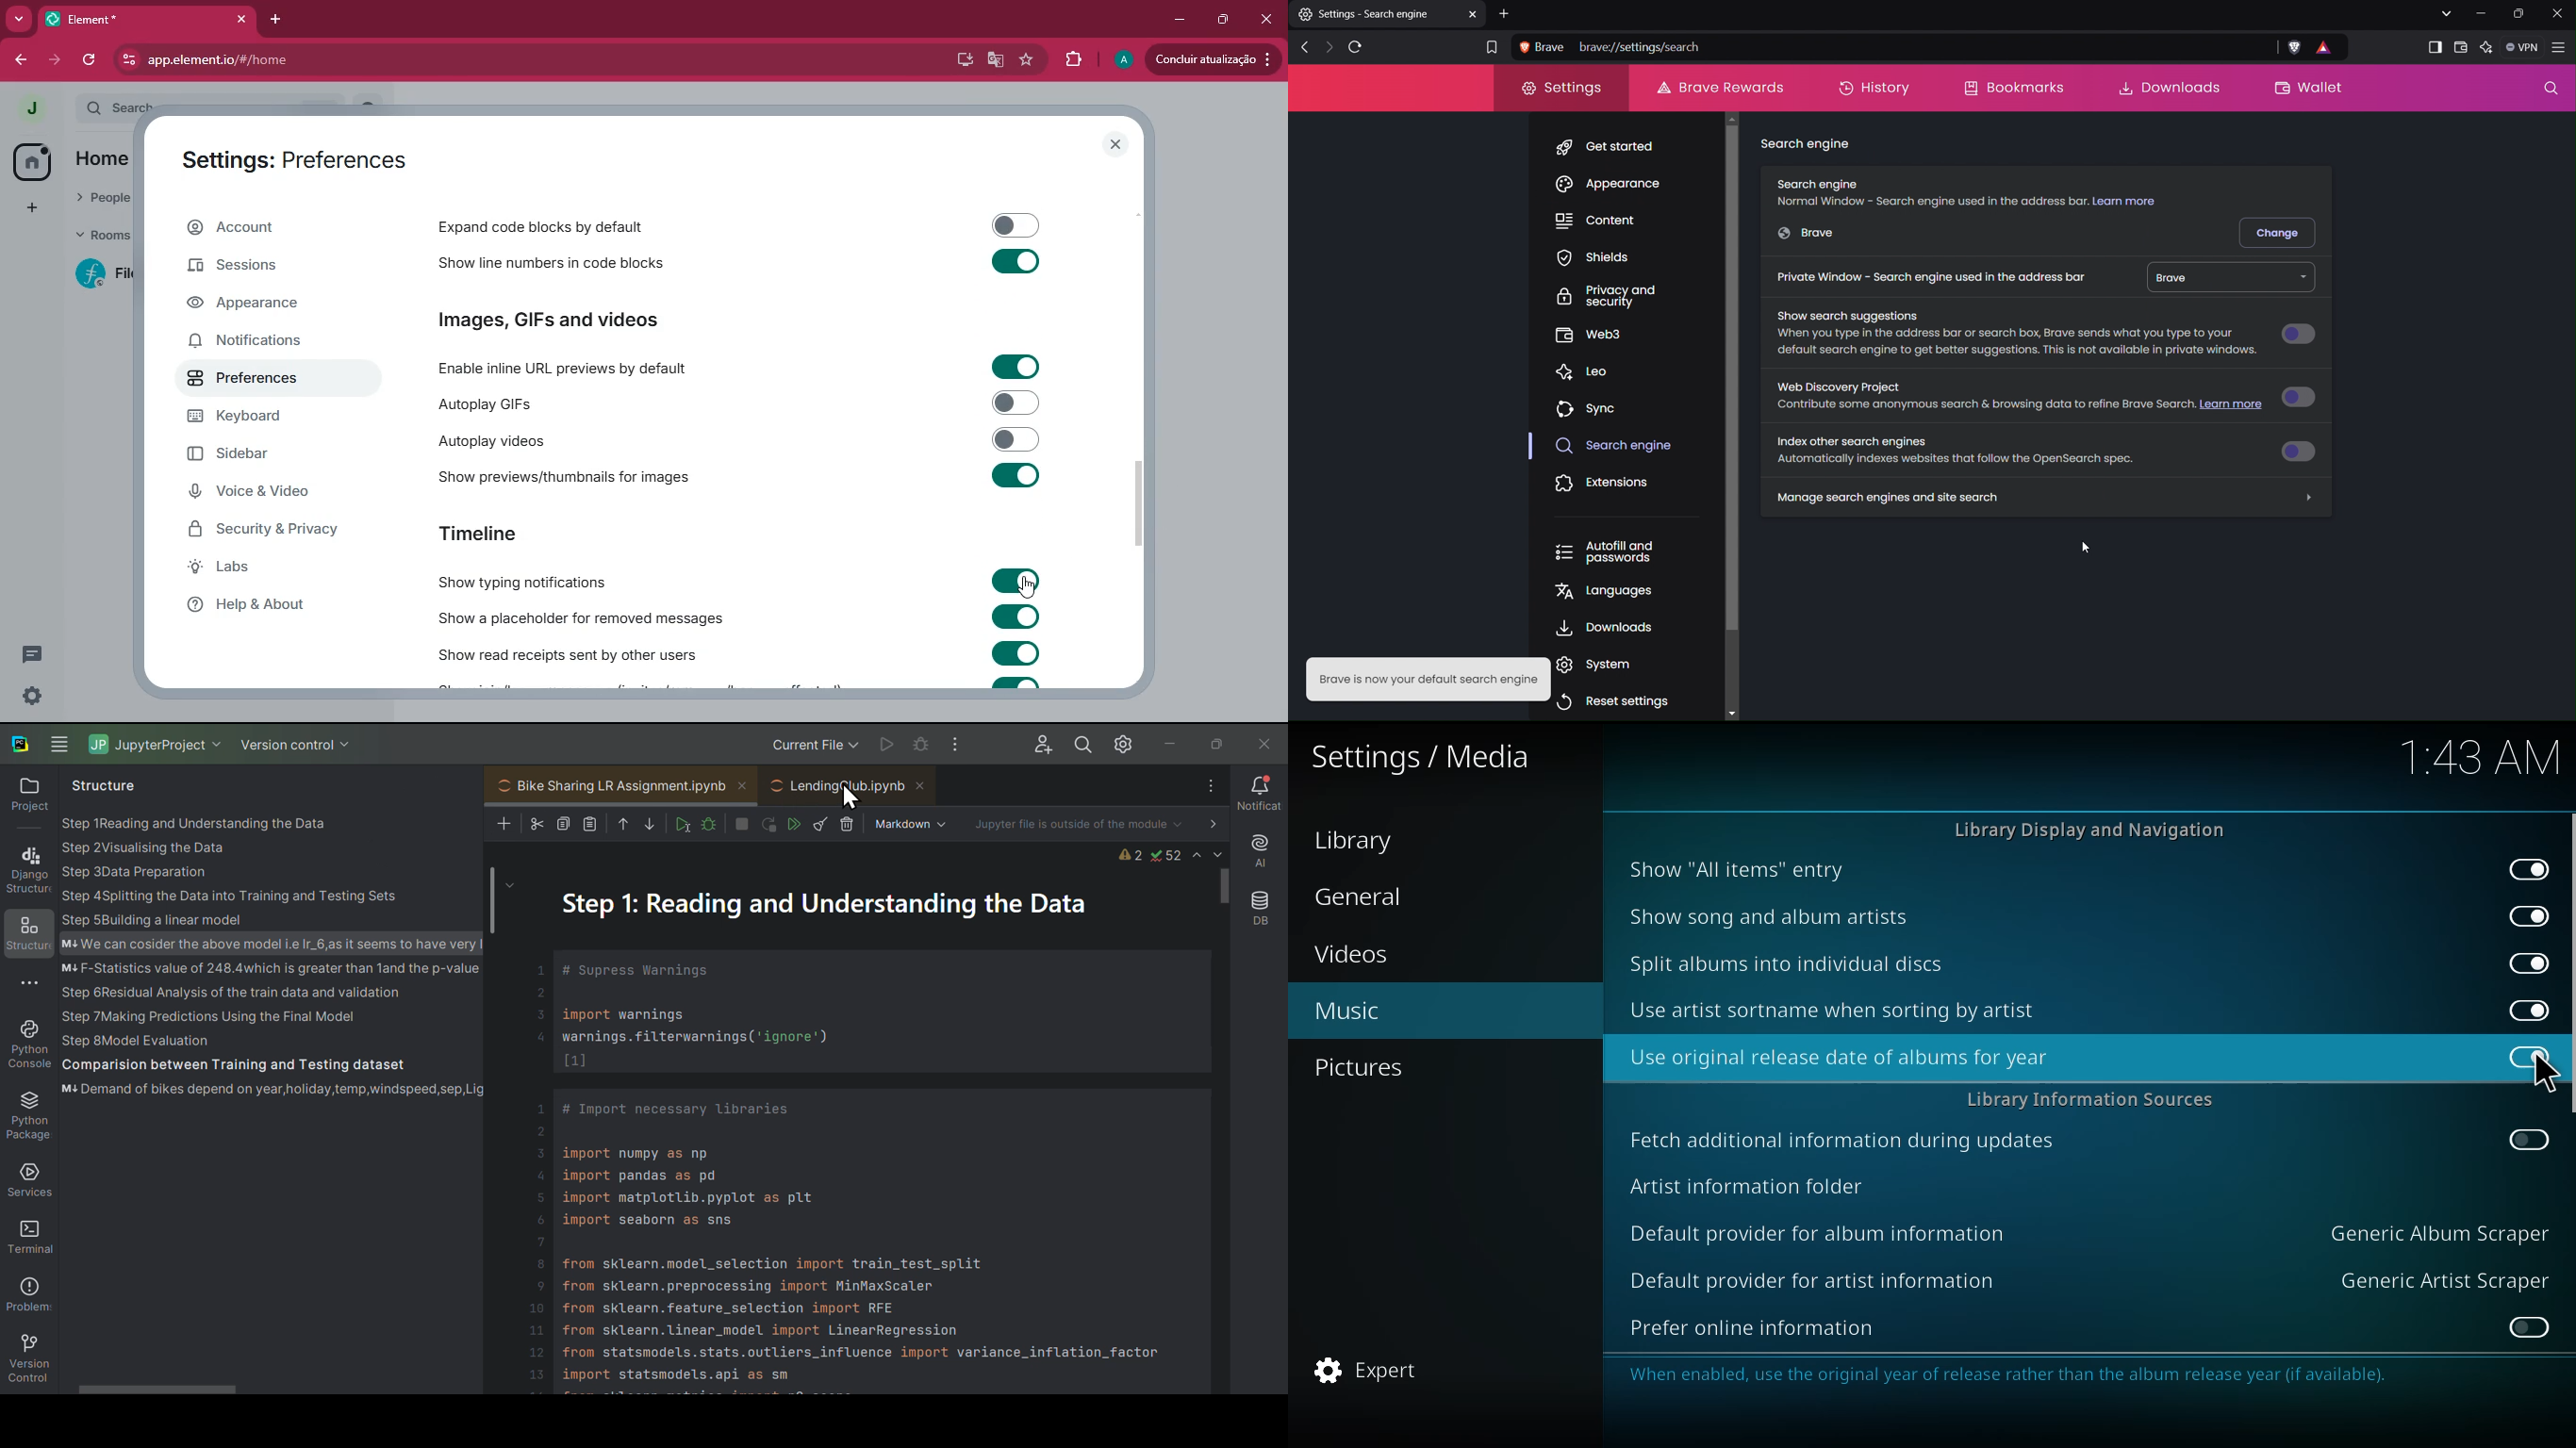 The height and width of the screenshot is (1456, 2576). Describe the element at coordinates (1179, 21) in the screenshot. I see `minimize` at that location.